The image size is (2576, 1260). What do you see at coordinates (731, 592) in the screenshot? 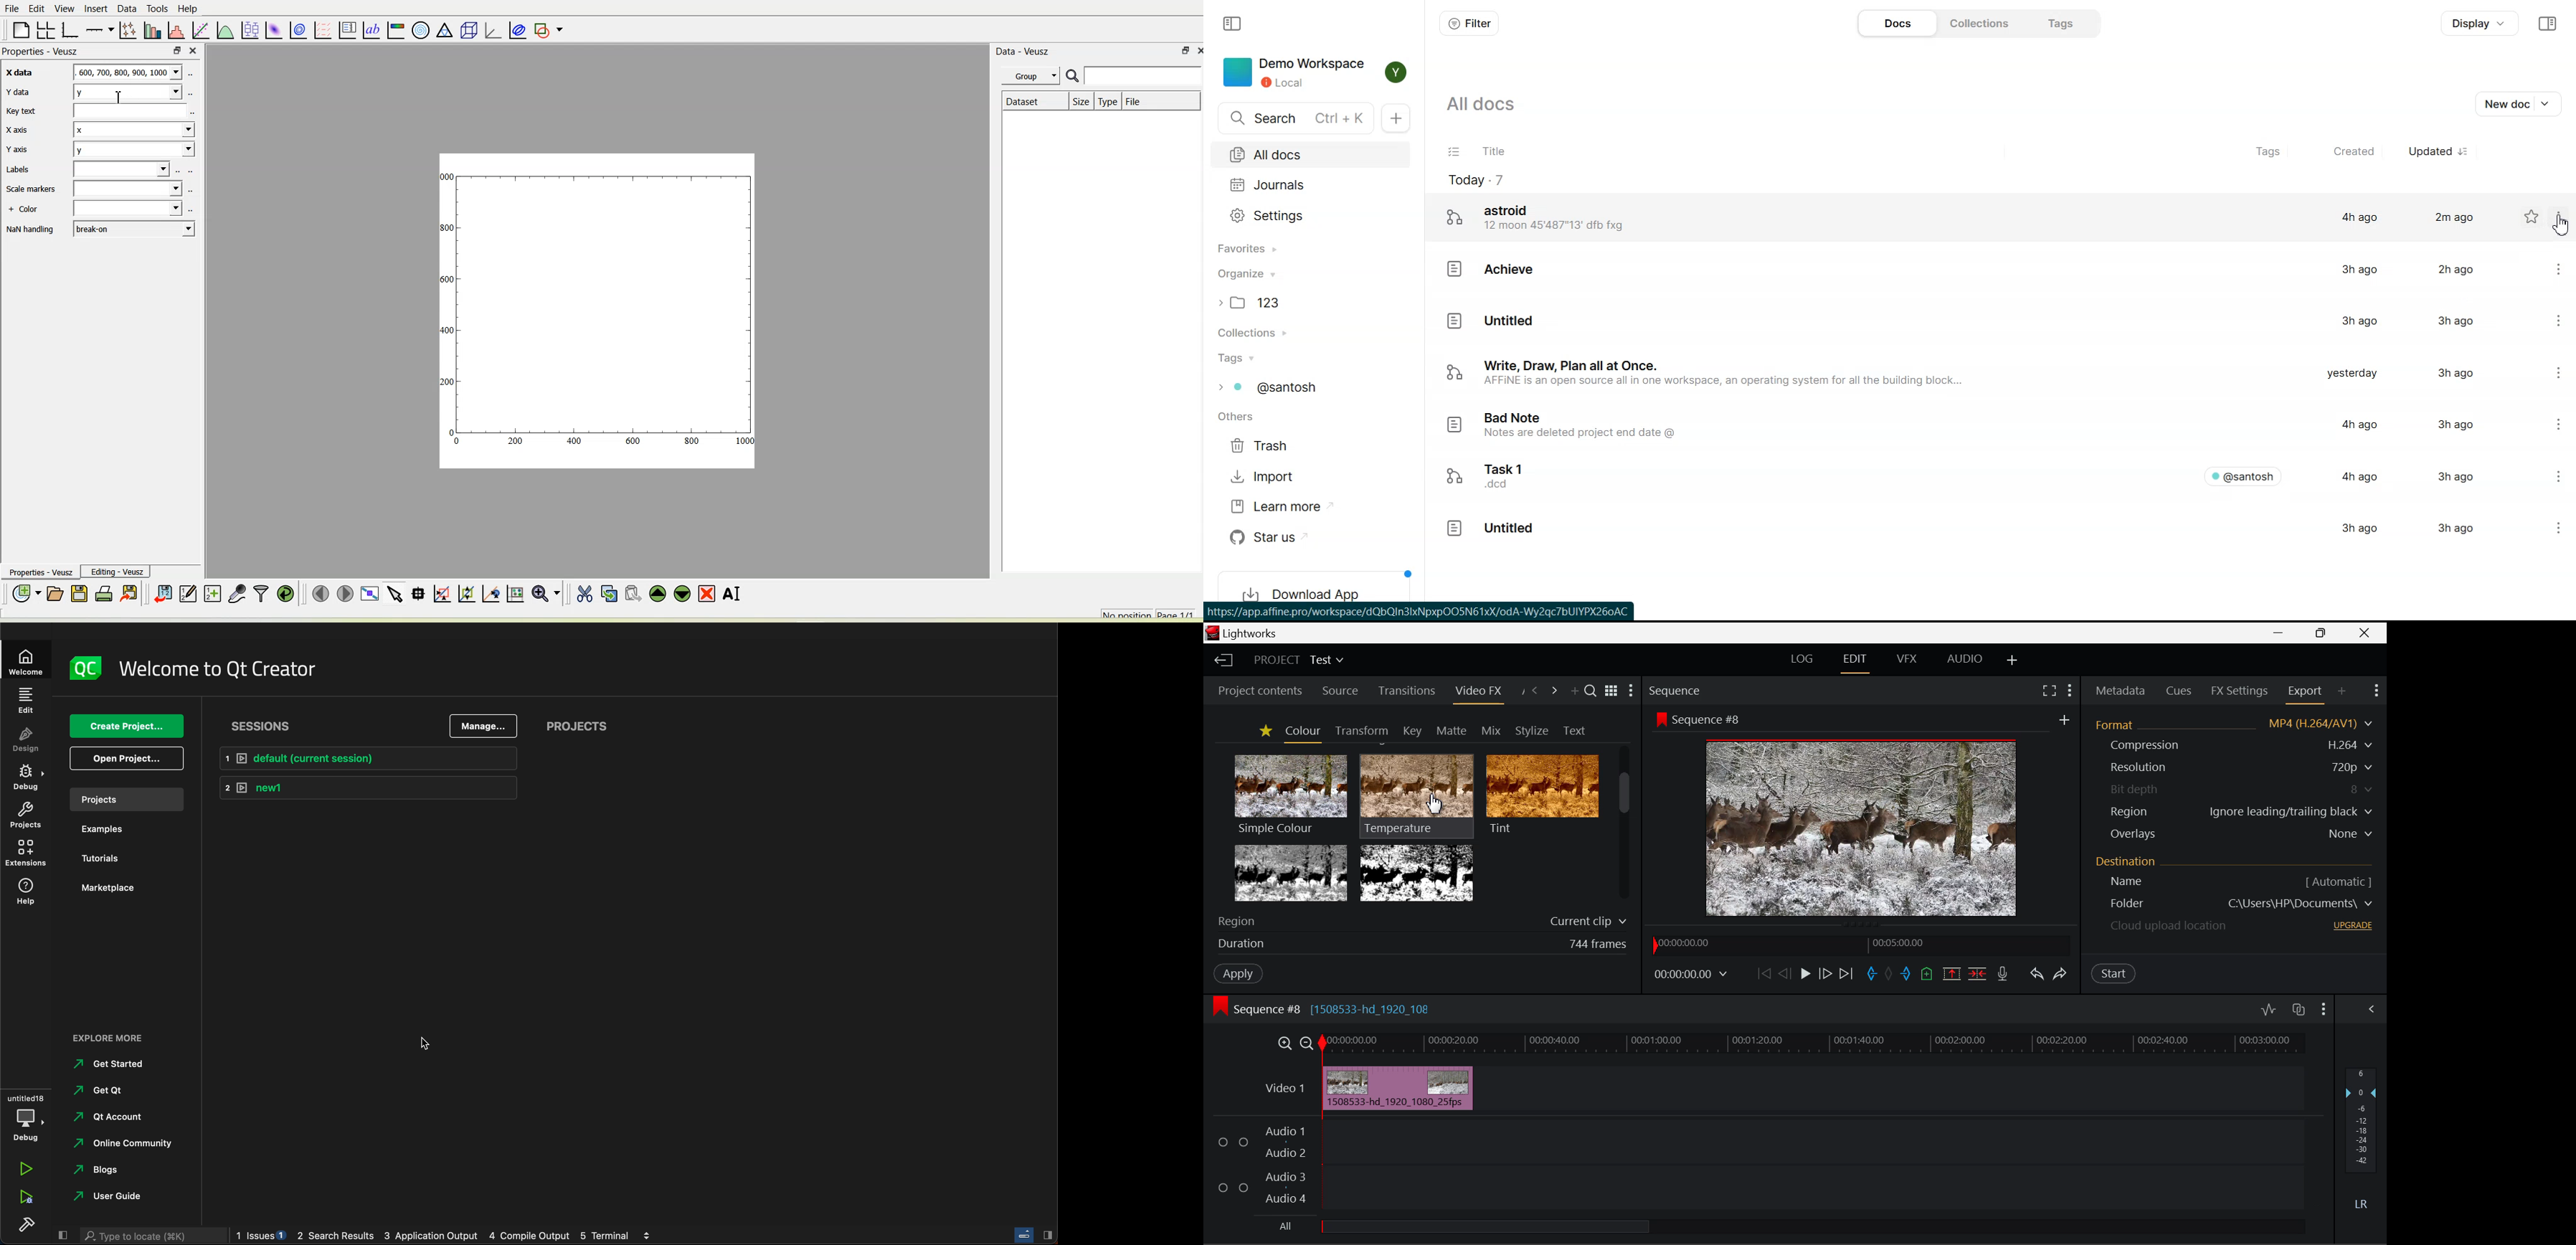
I see `Renames the selected widget` at bounding box center [731, 592].